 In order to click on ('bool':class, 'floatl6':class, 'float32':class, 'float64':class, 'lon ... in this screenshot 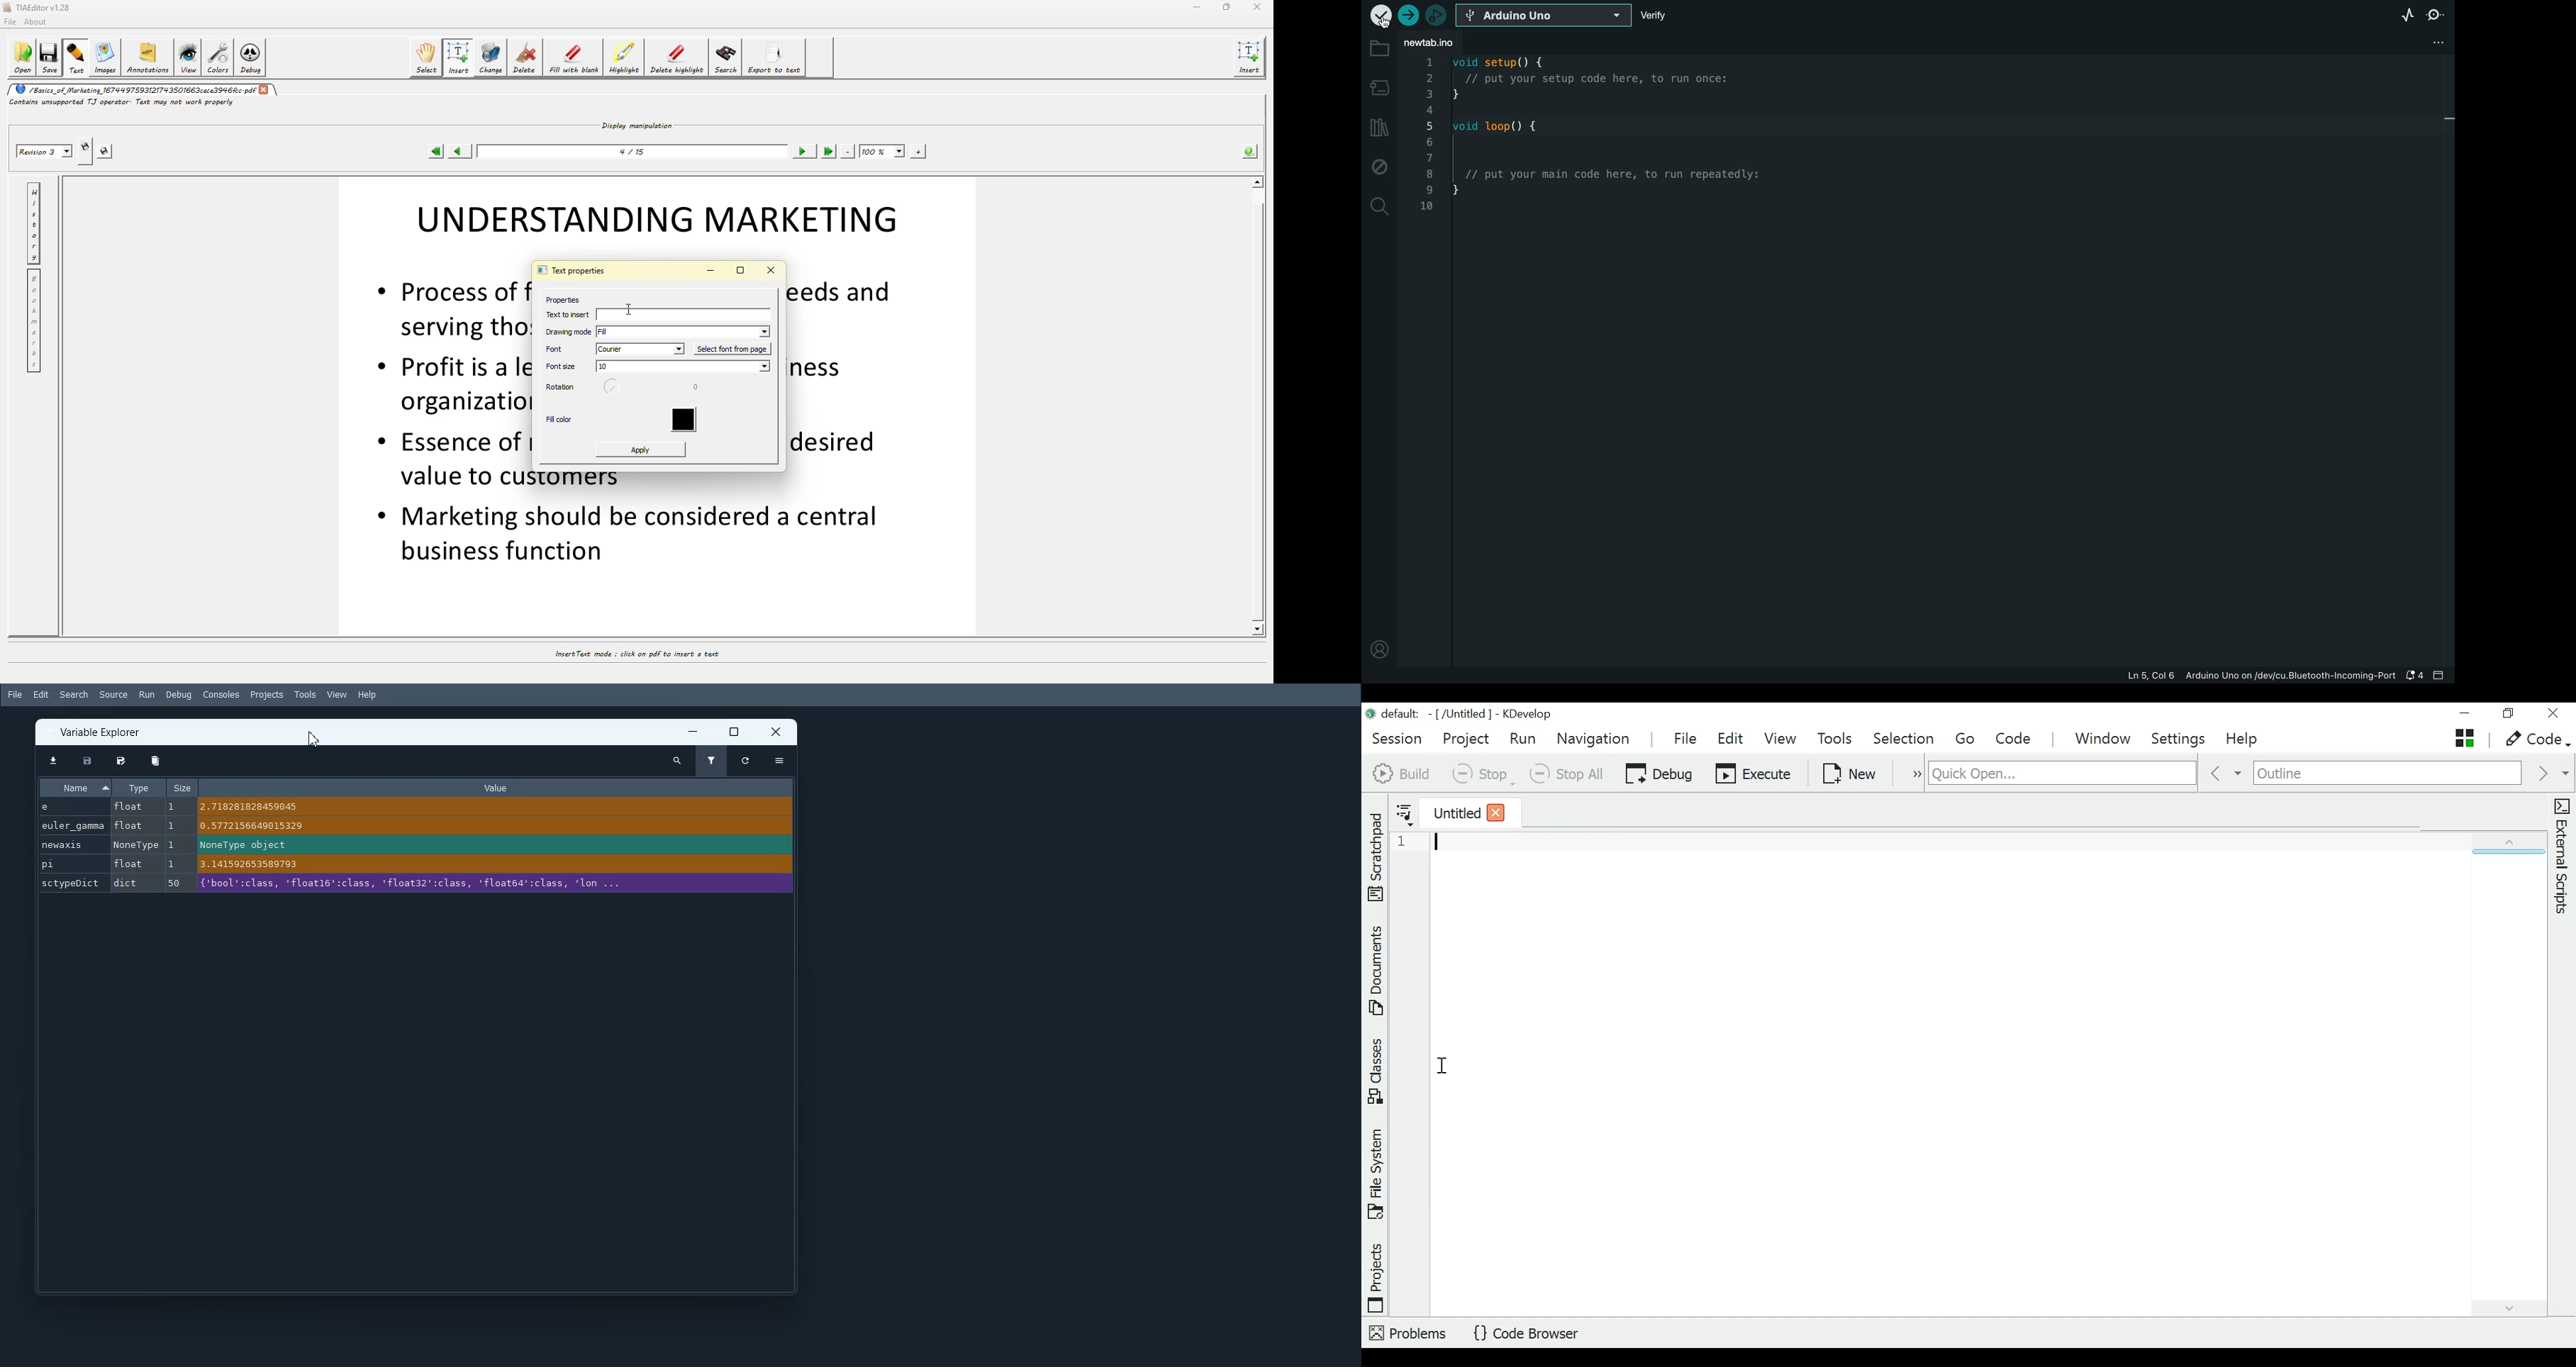, I will do `click(427, 883)`.